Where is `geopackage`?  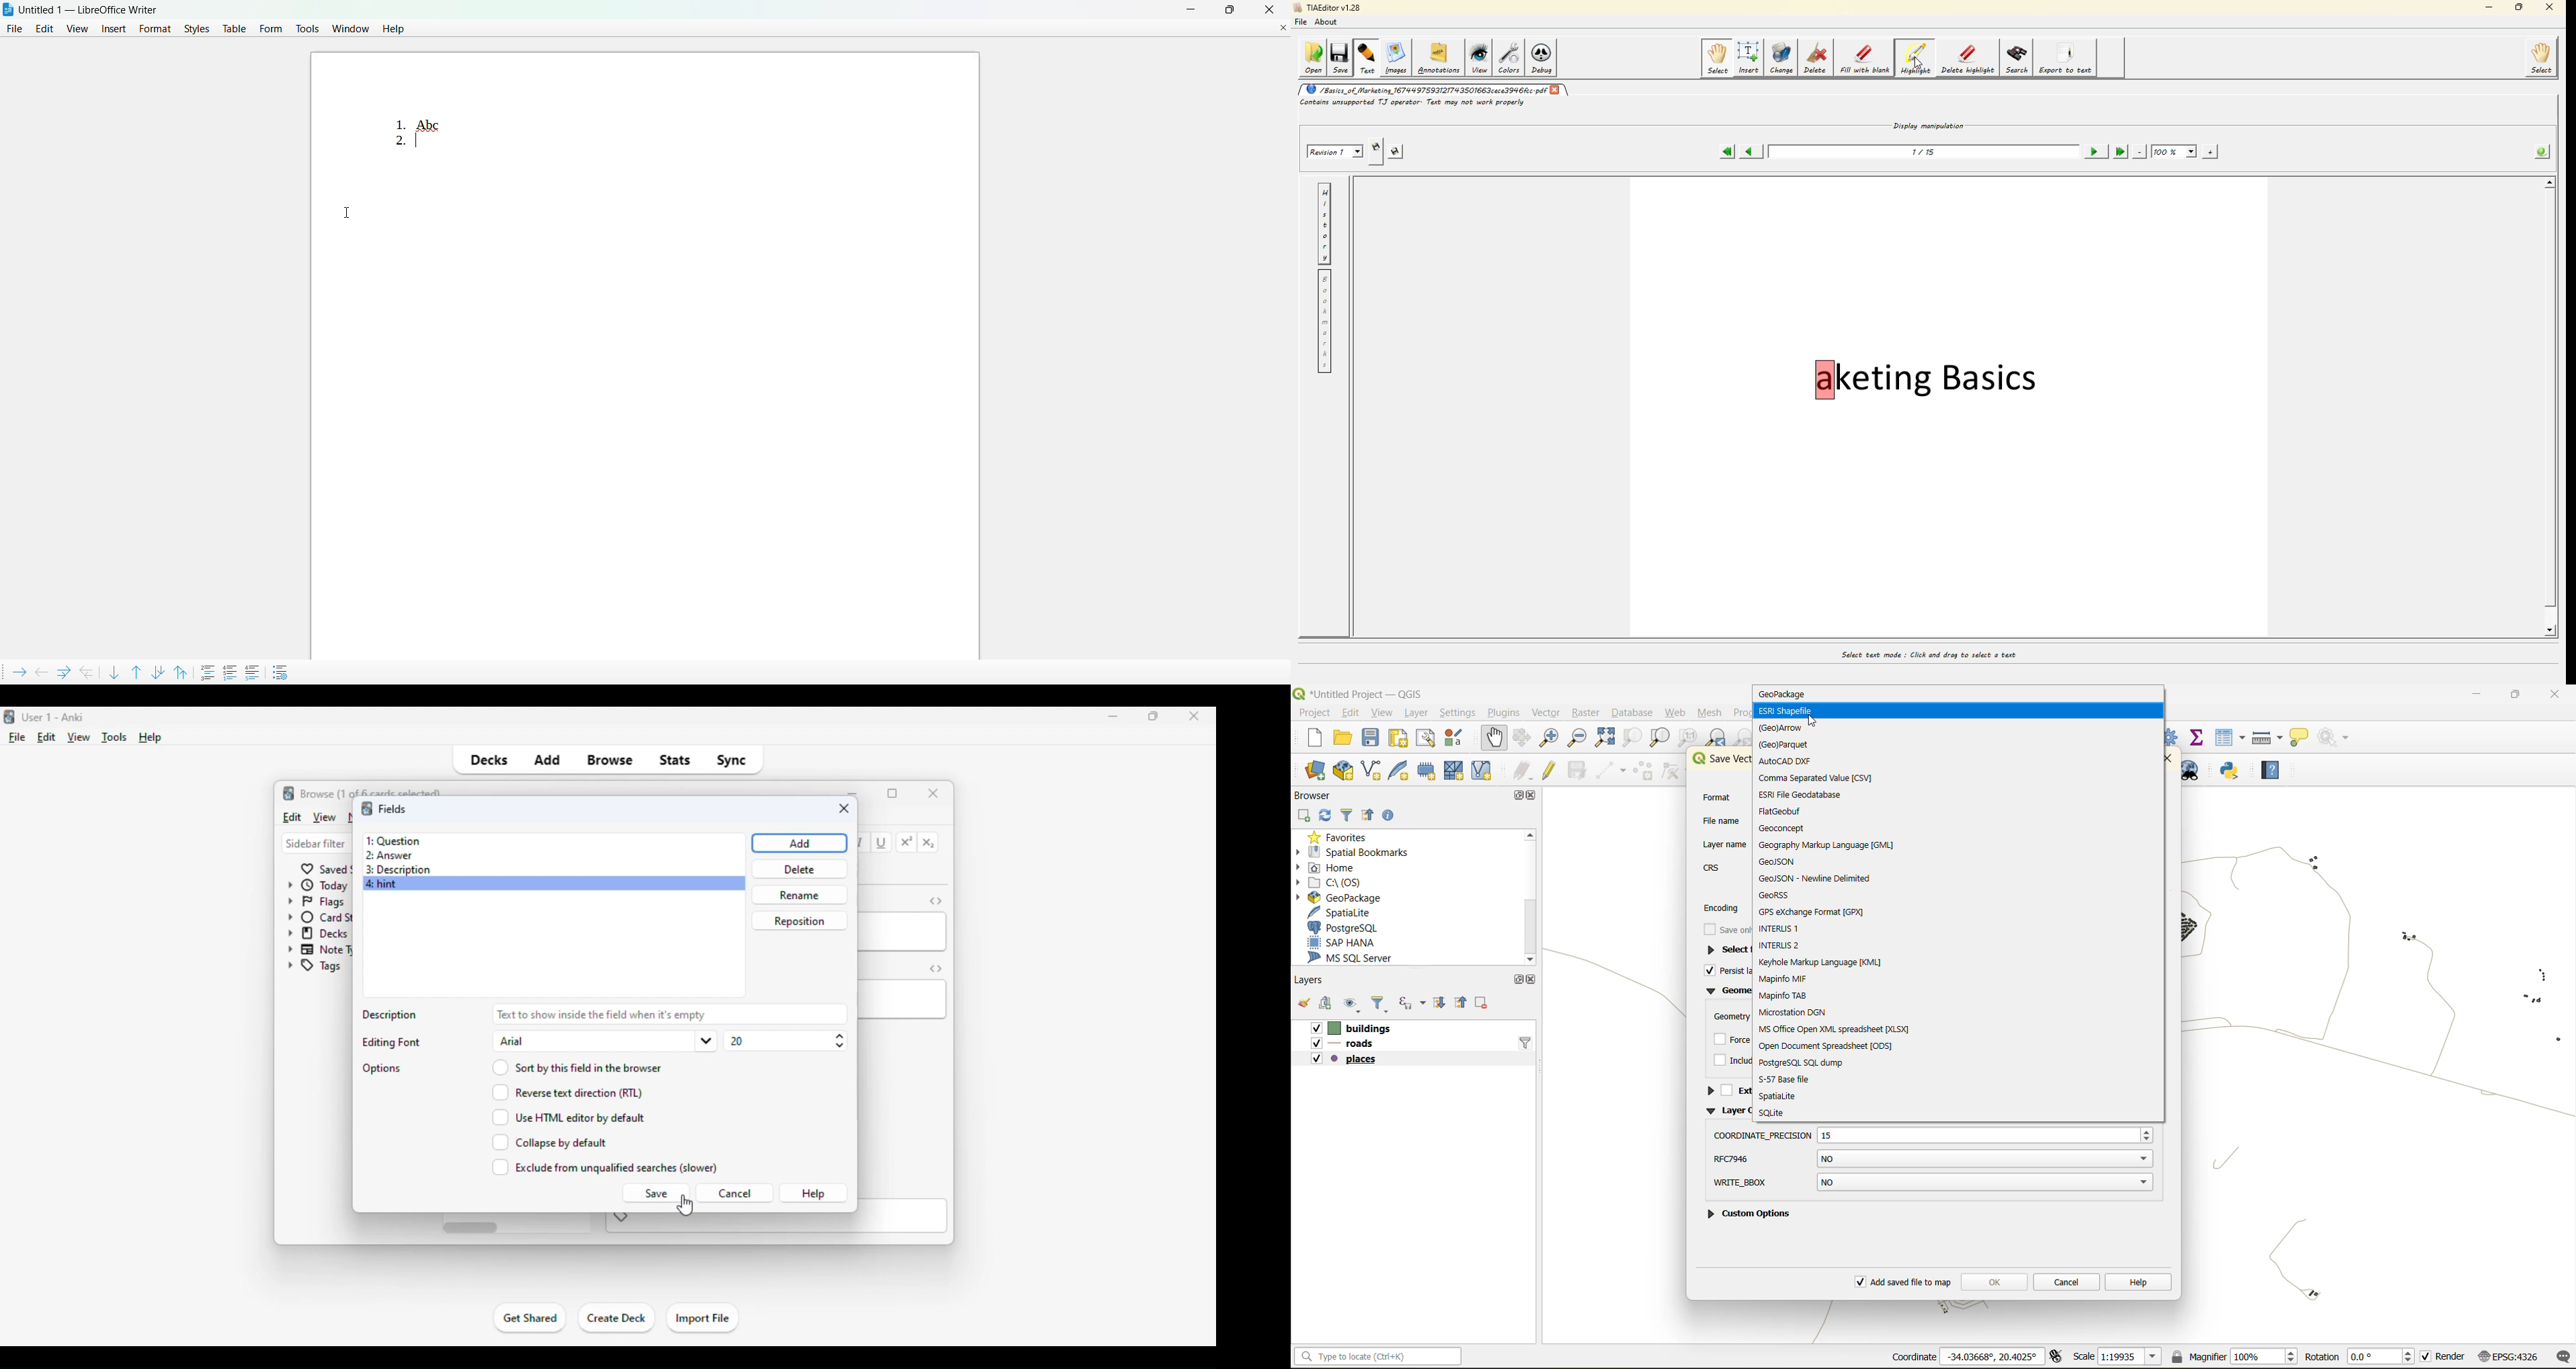
geopackage is located at coordinates (1348, 899).